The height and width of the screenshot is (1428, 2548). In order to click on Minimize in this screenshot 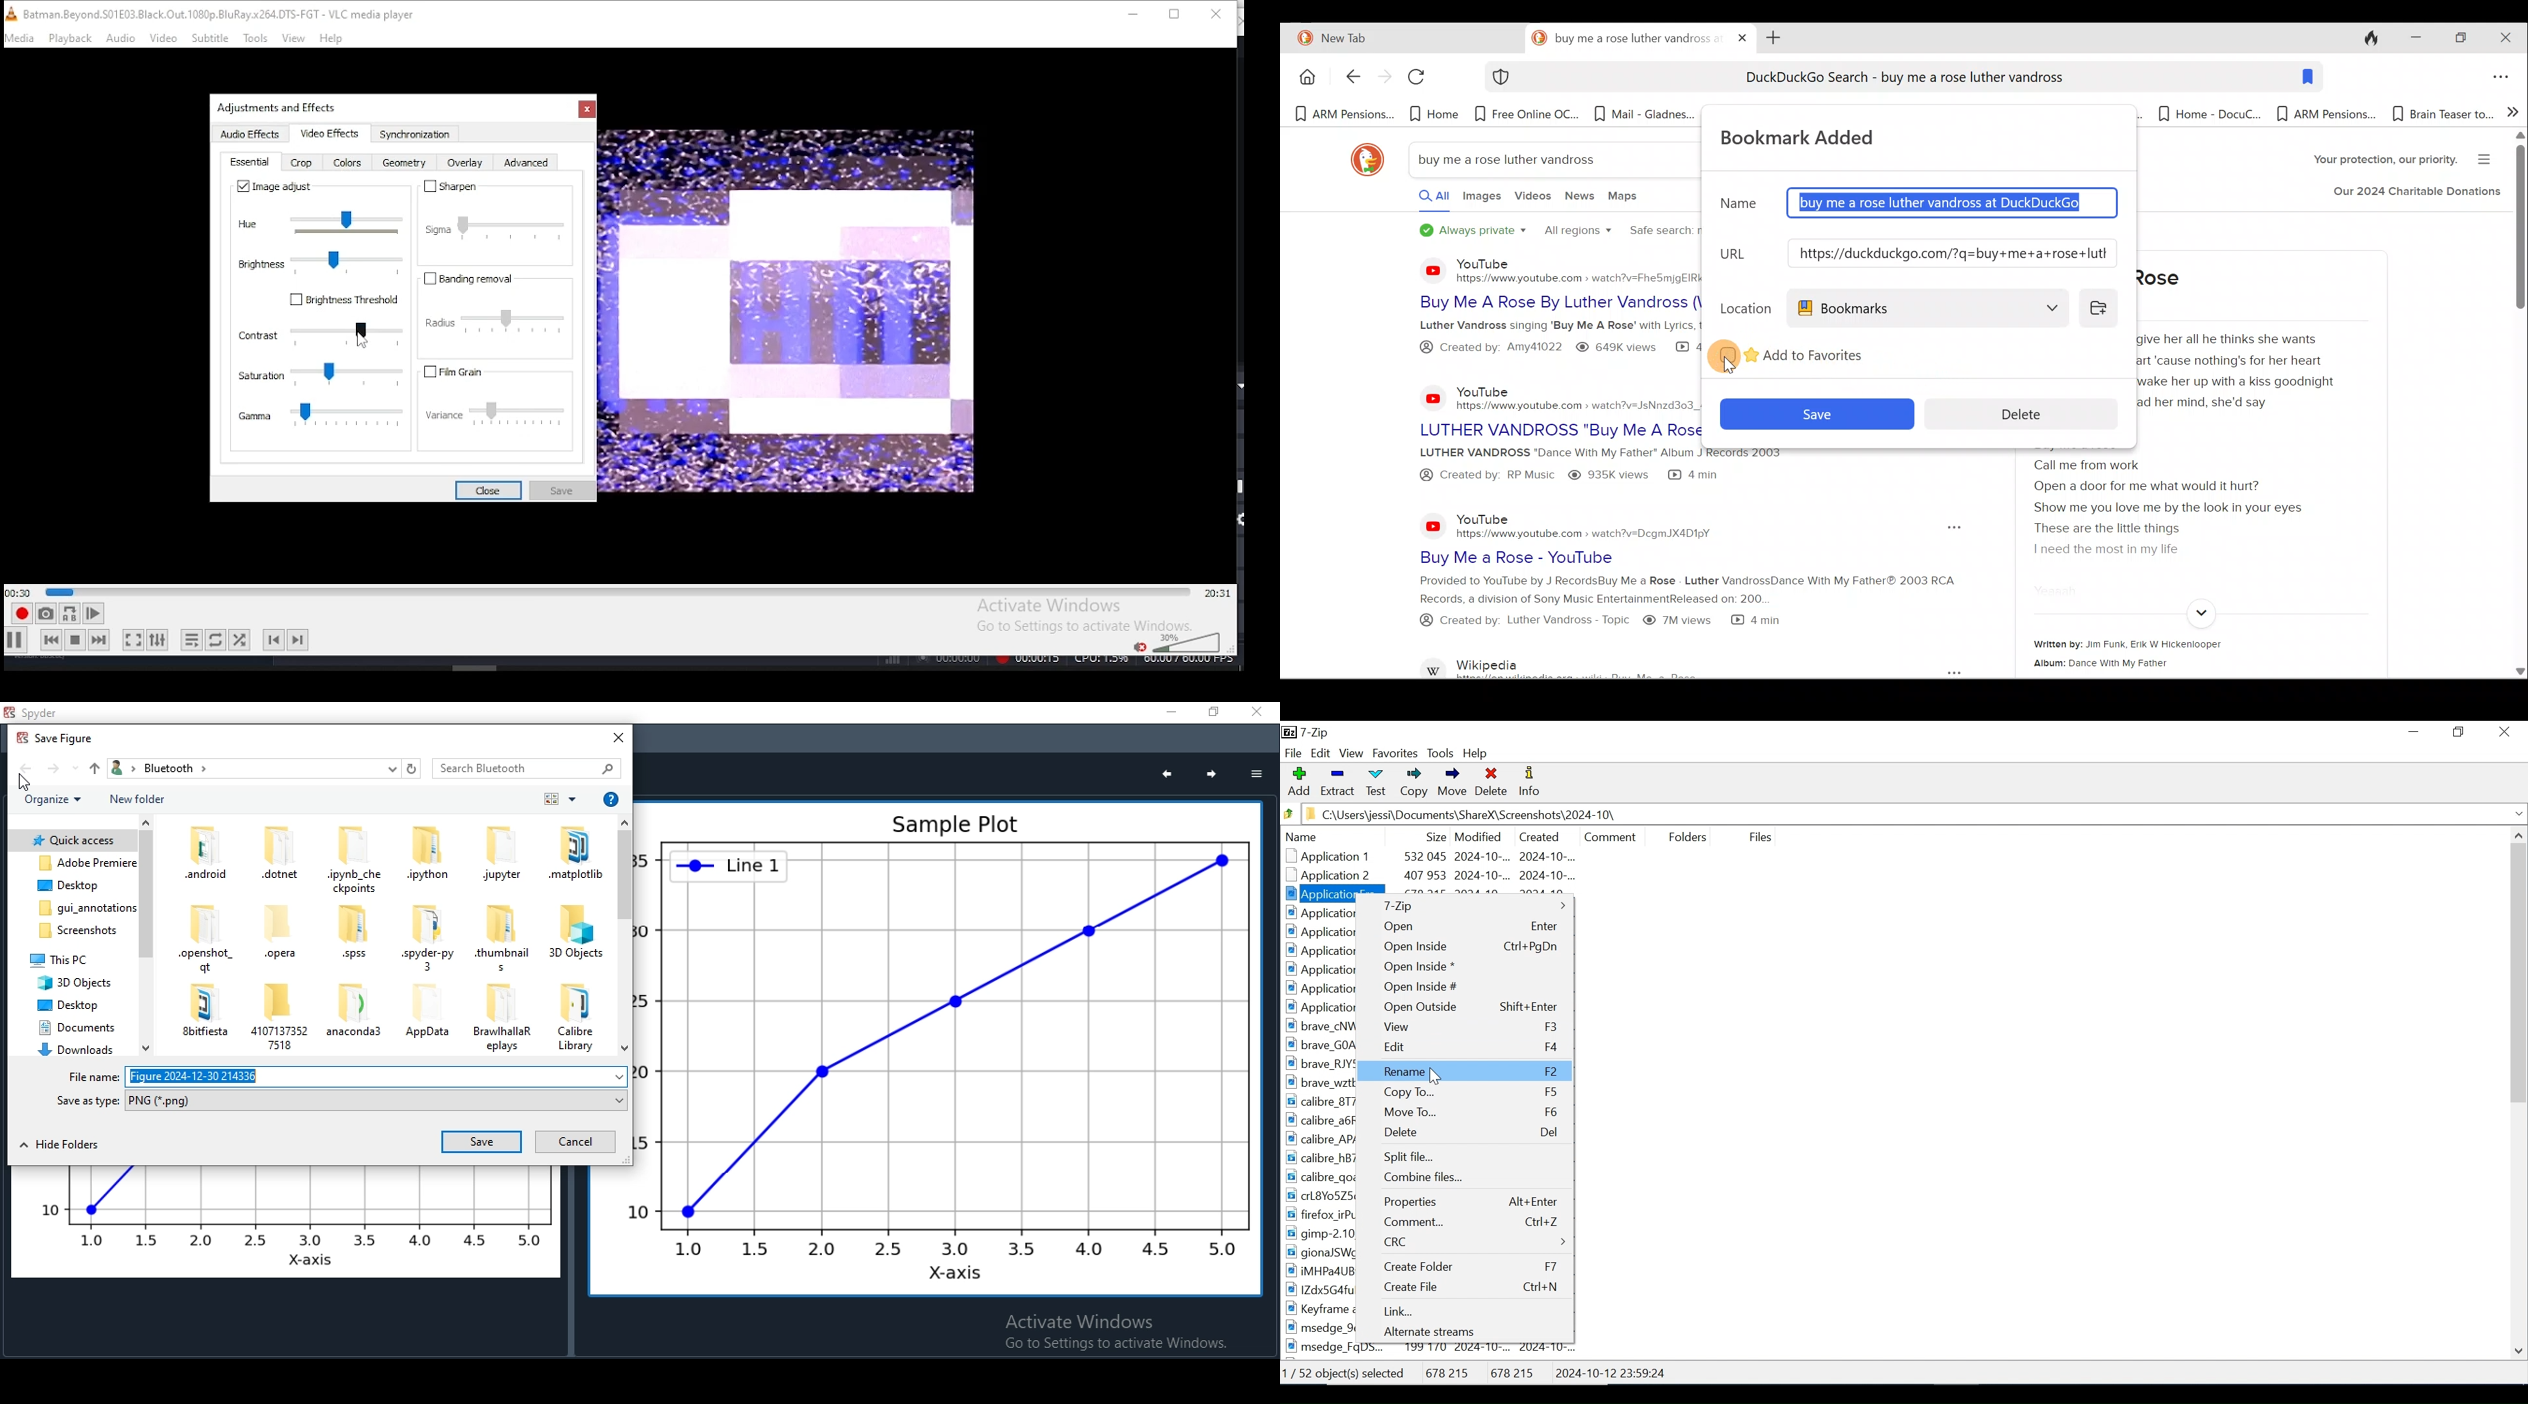, I will do `click(2412, 38)`.